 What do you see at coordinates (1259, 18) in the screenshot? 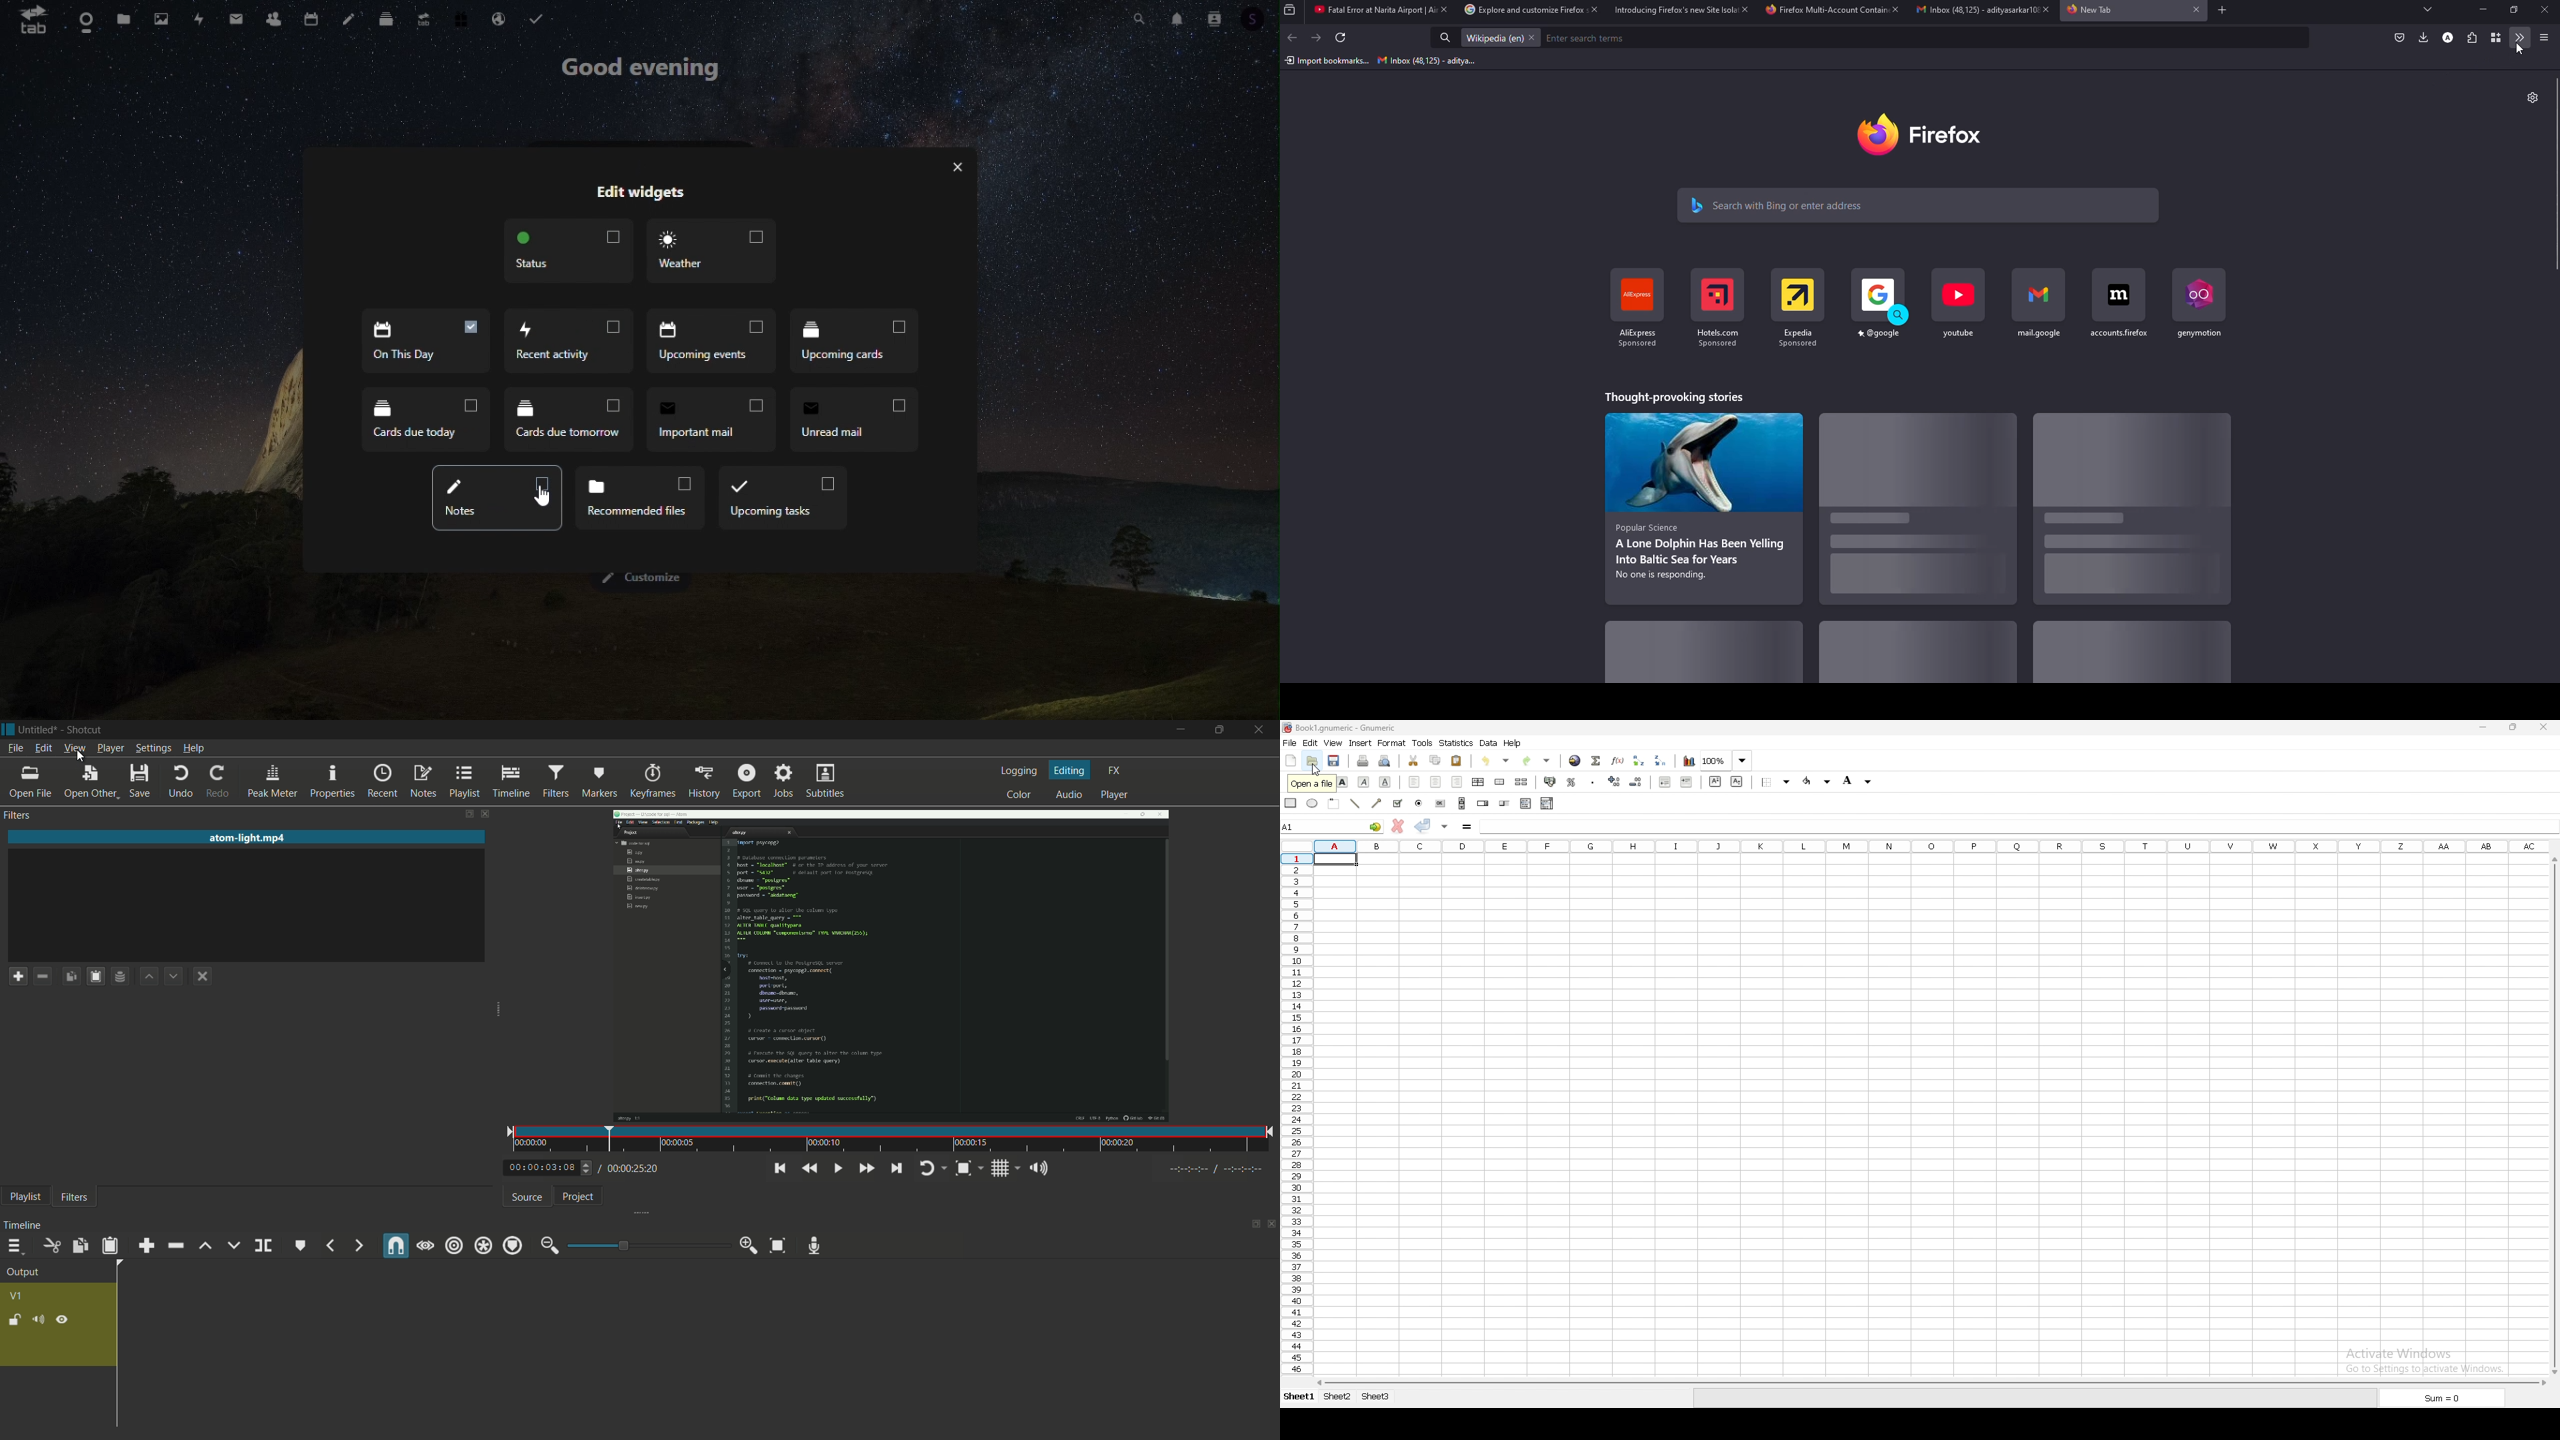
I see `Account icon` at bounding box center [1259, 18].